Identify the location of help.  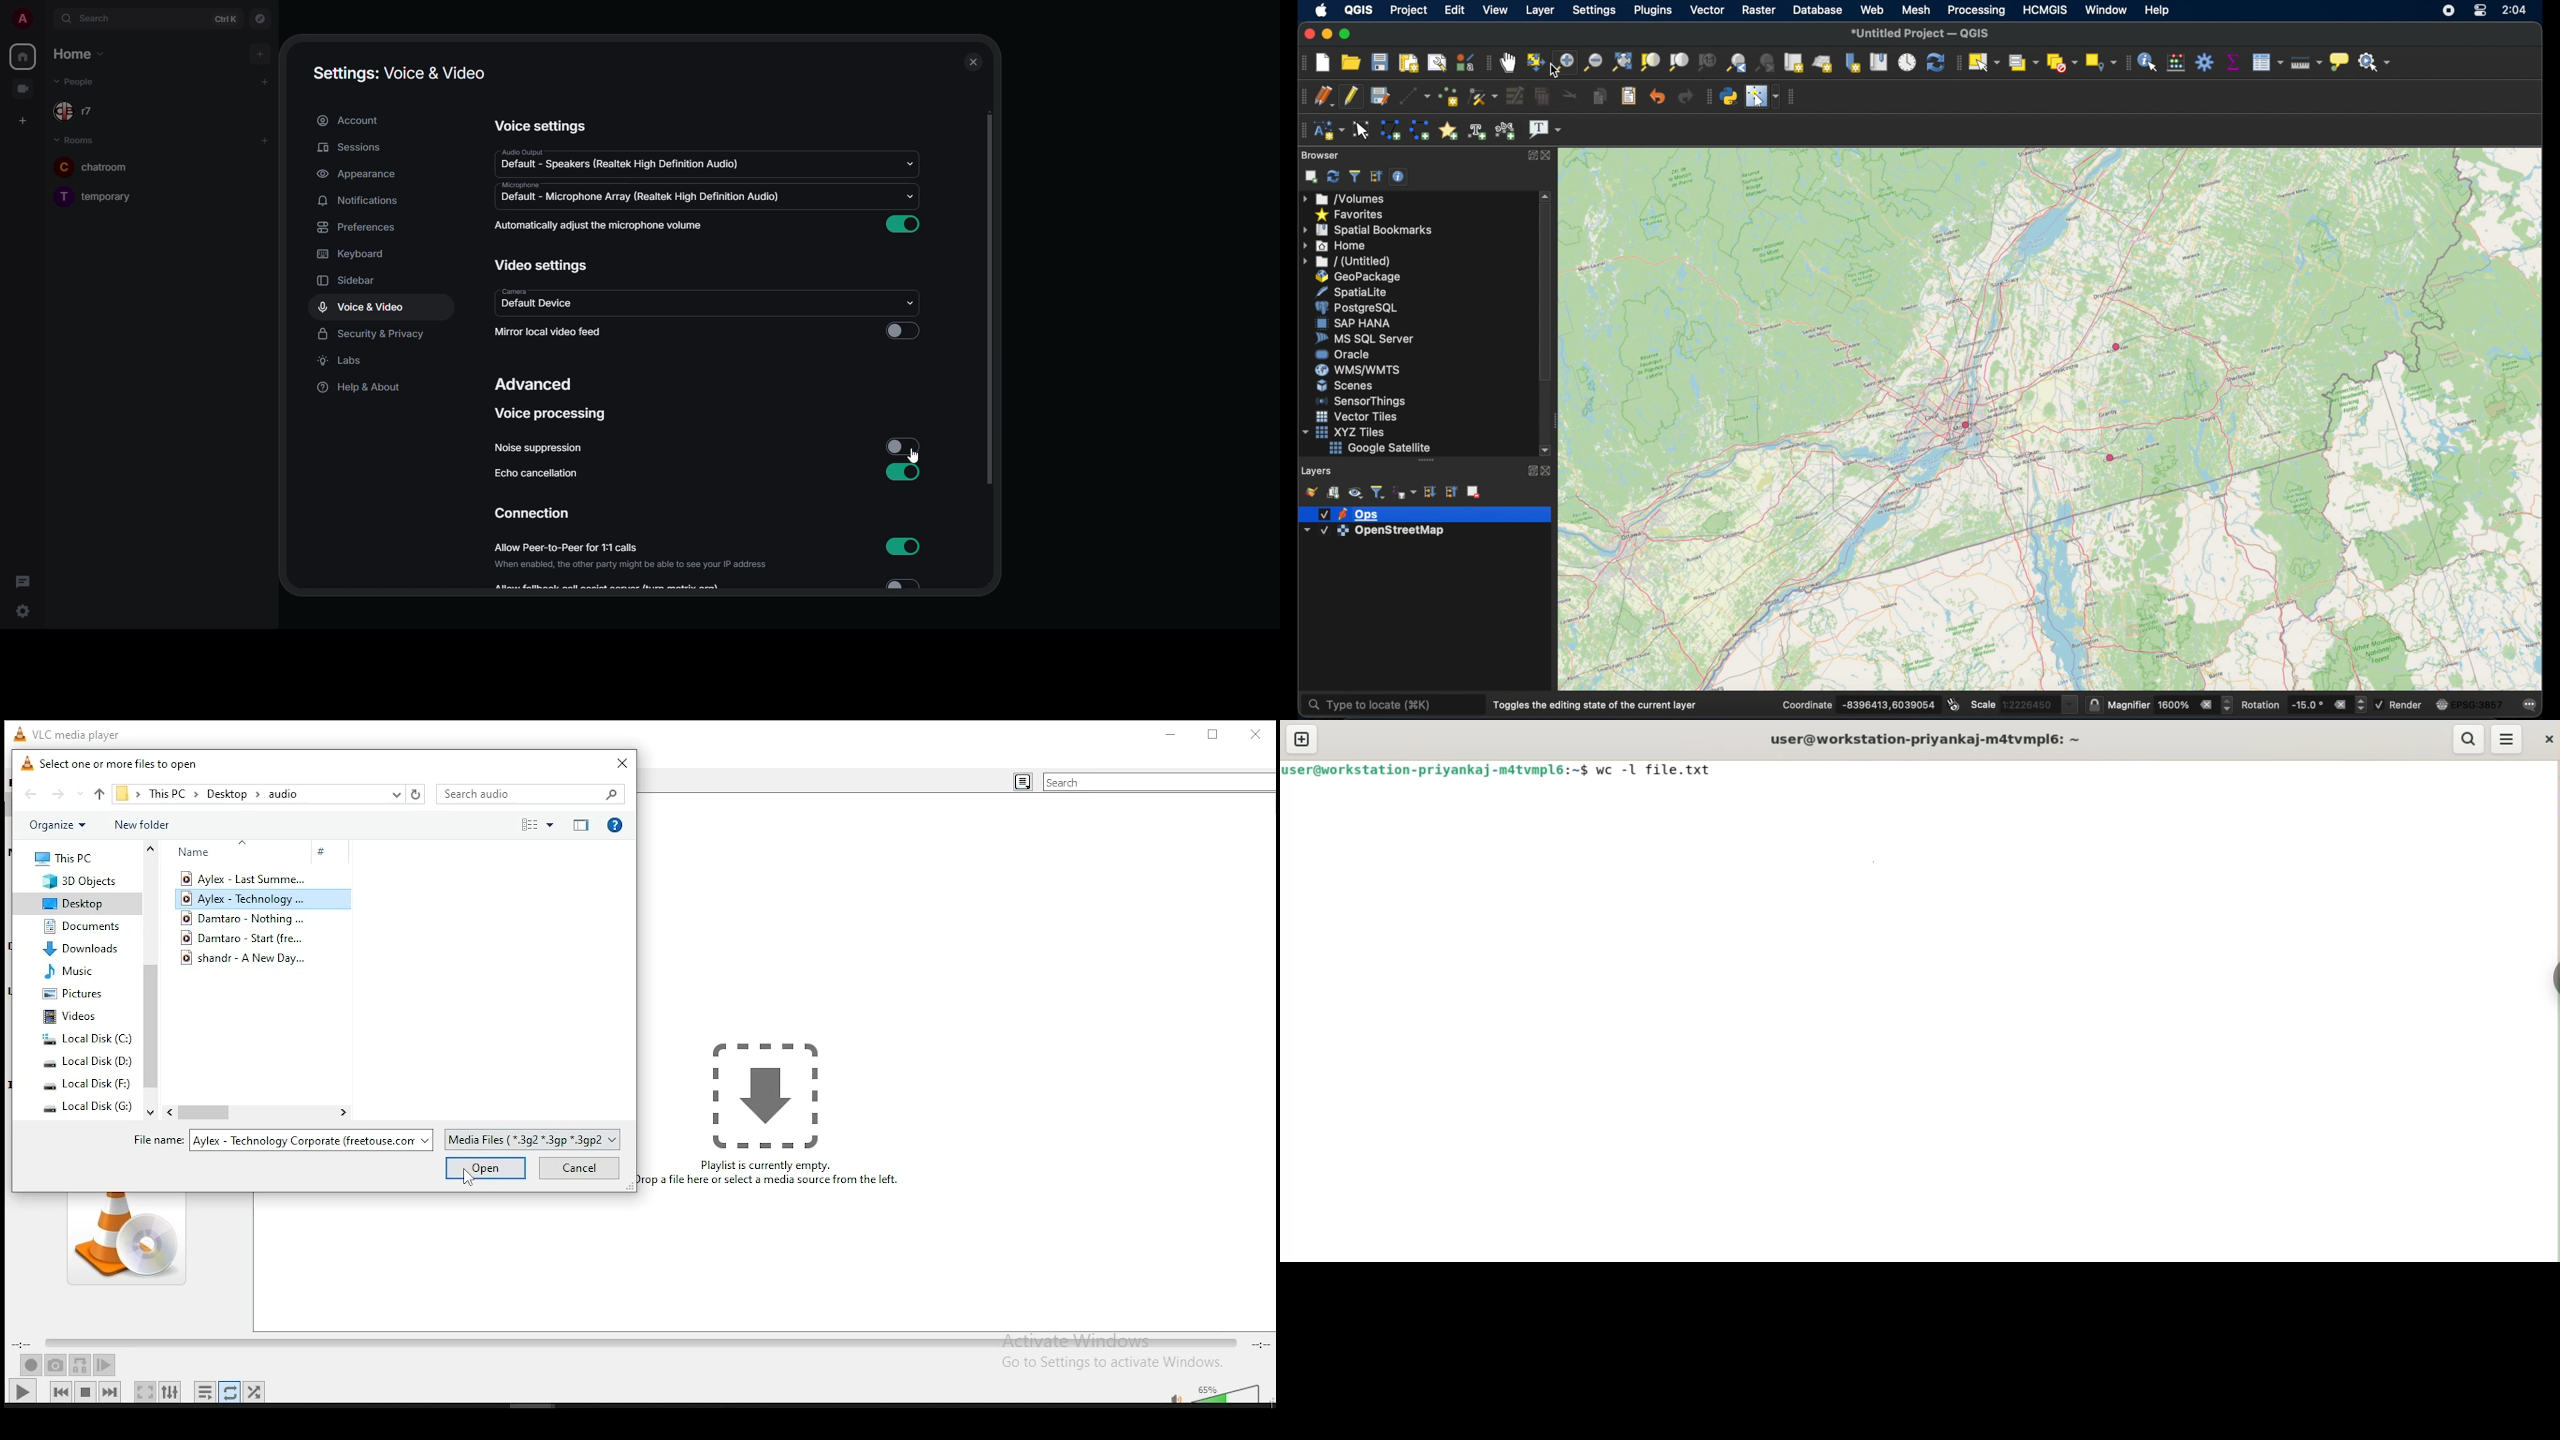
(2157, 11).